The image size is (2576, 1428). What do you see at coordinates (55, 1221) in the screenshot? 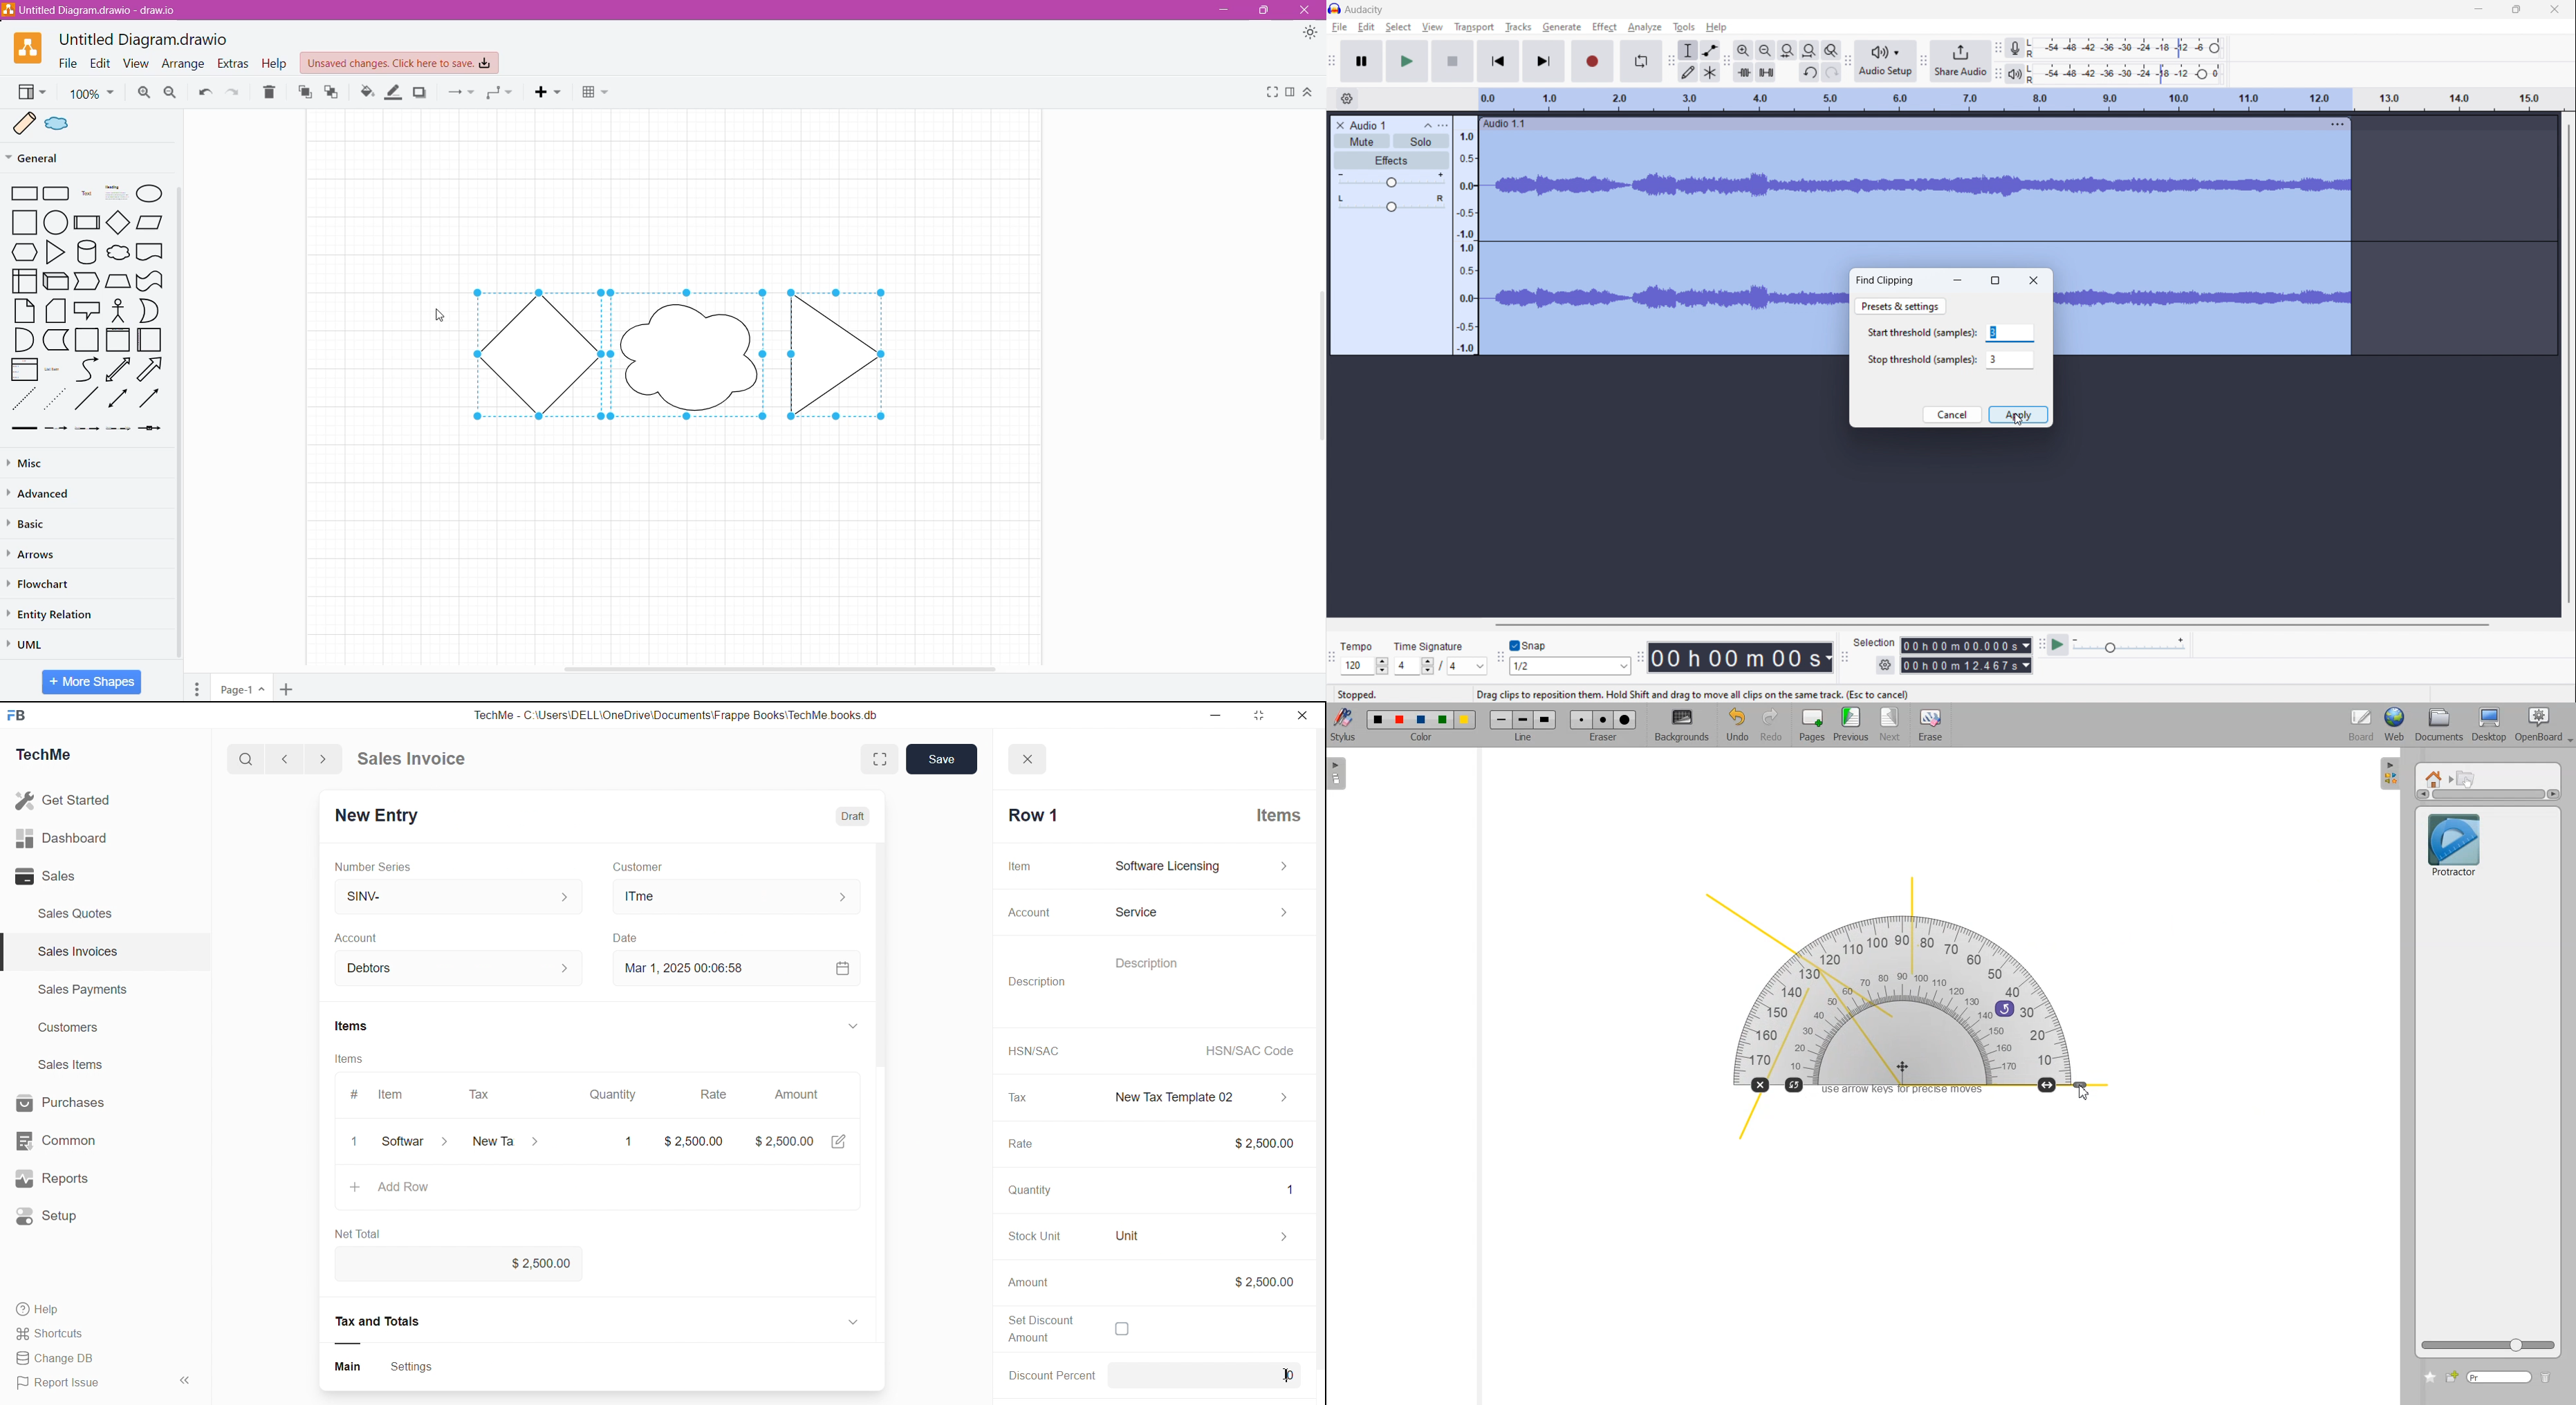
I see `@ Setup` at bounding box center [55, 1221].